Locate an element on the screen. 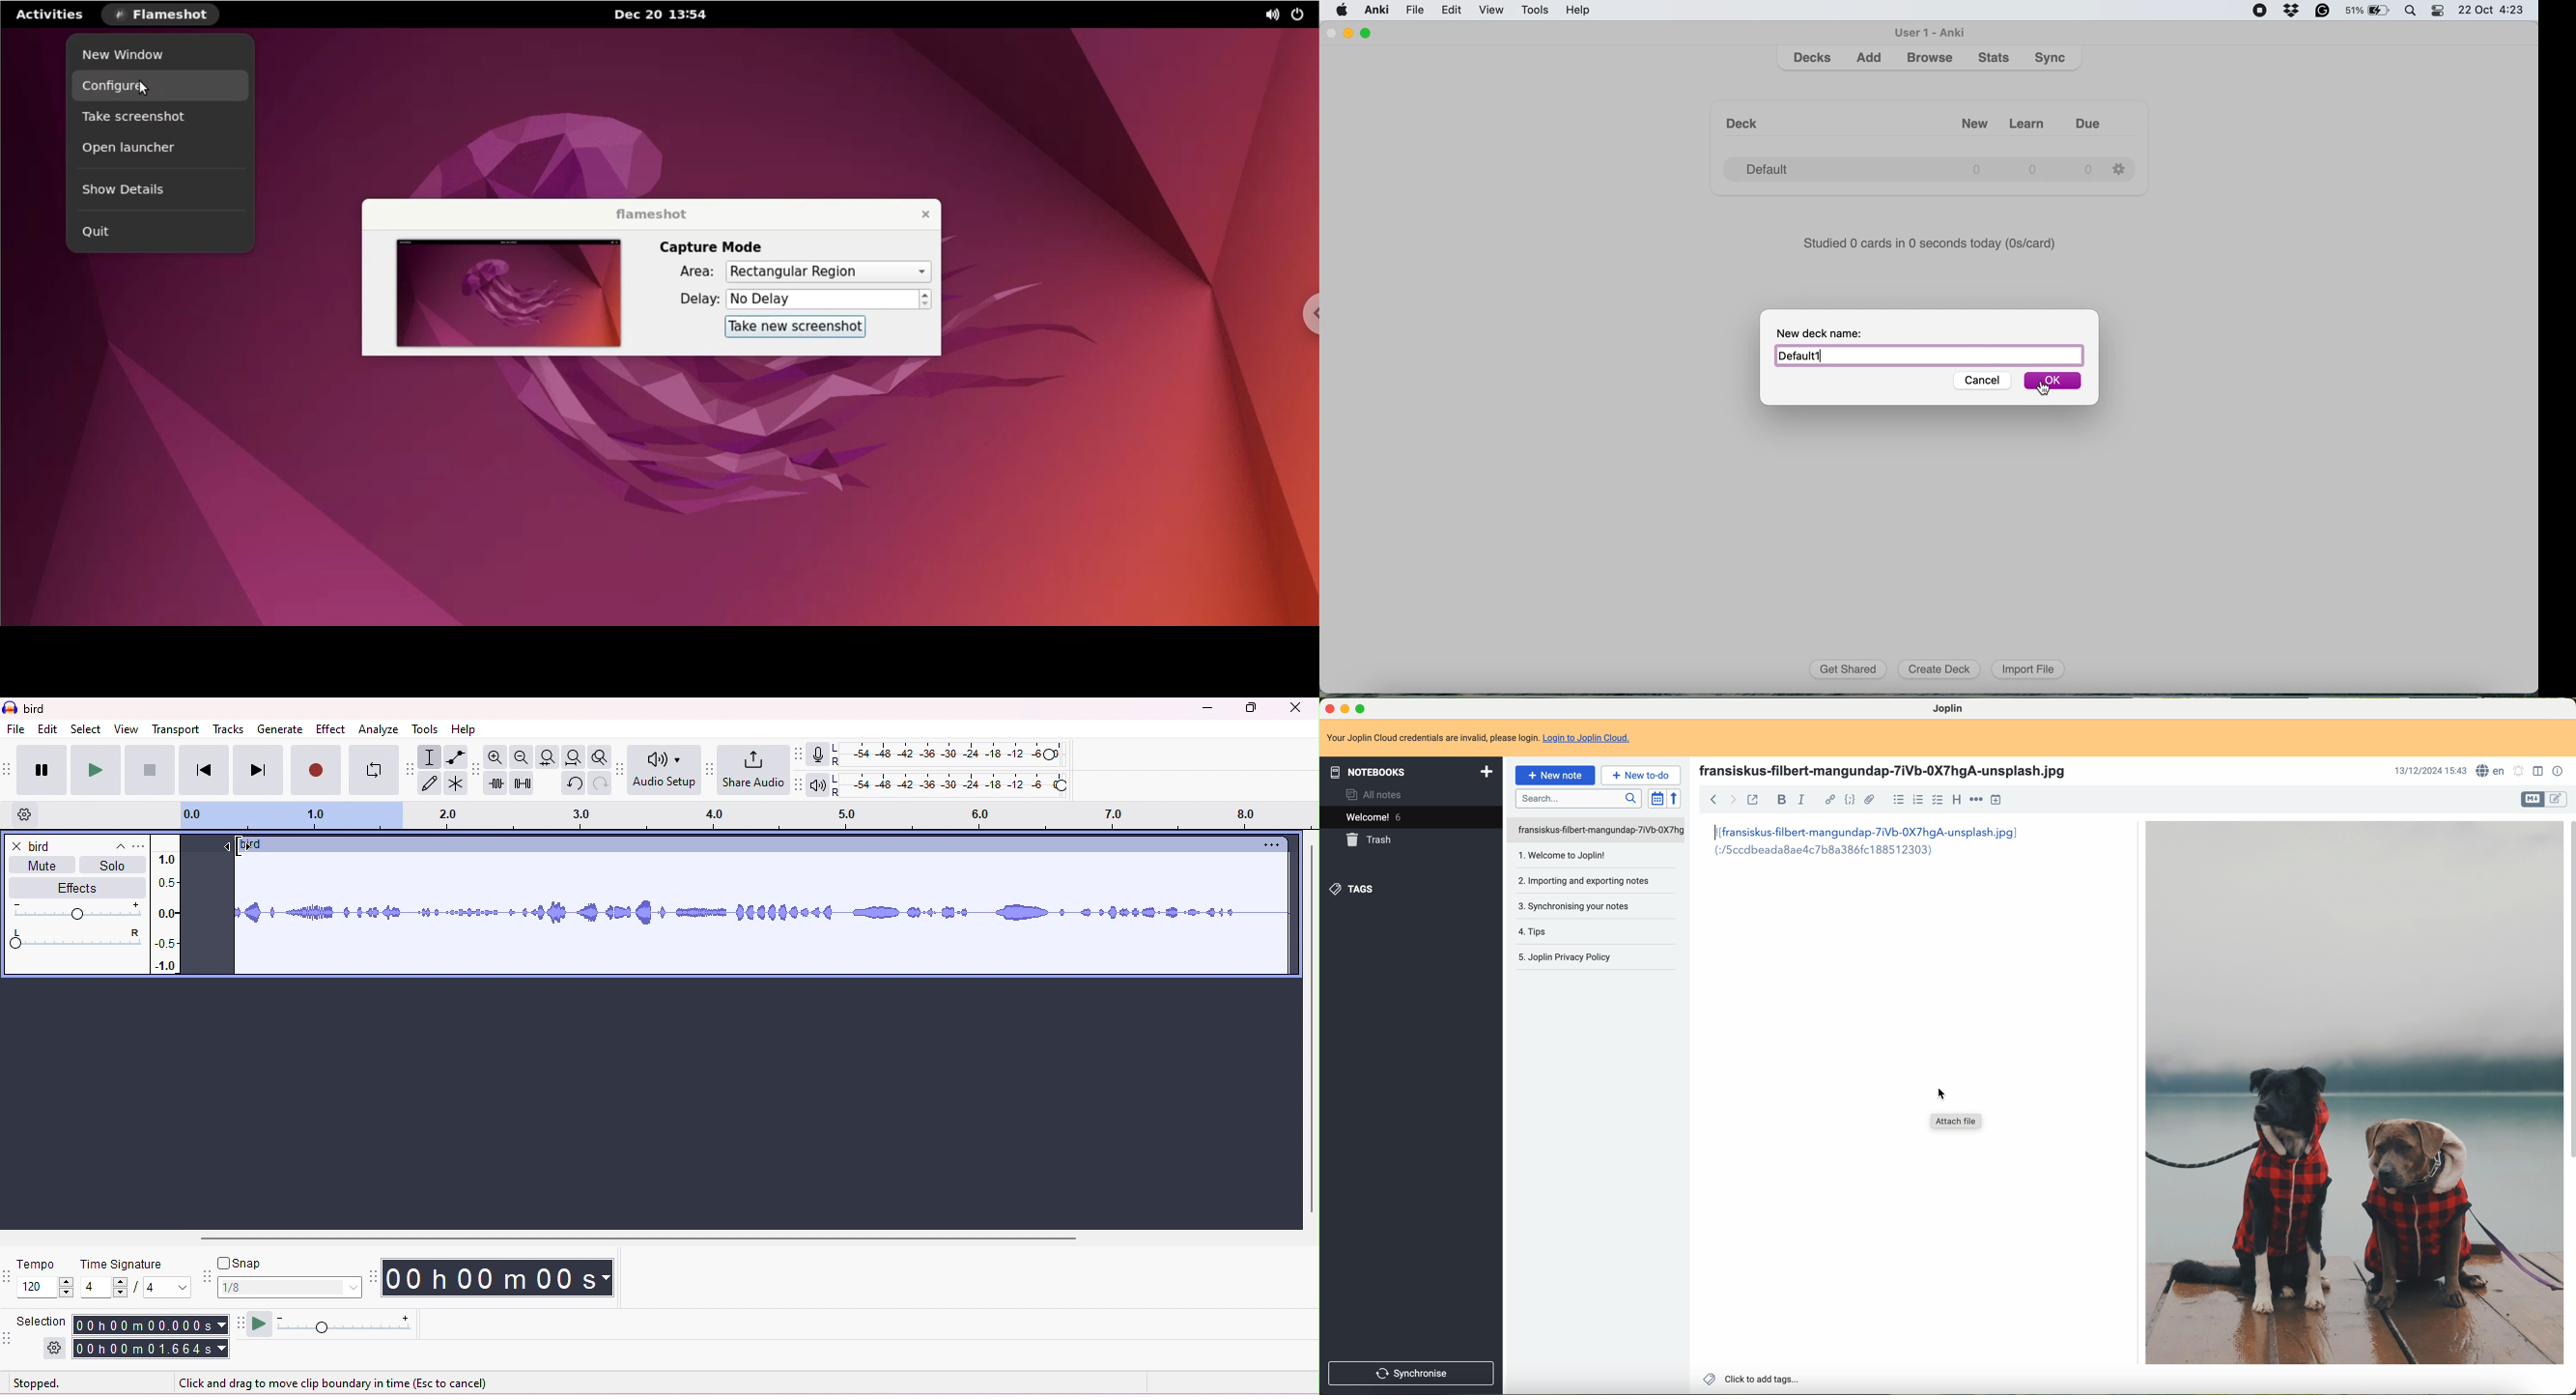 This screenshot has height=1400, width=2576. toggle editor layout is located at coordinates (2539, 772).